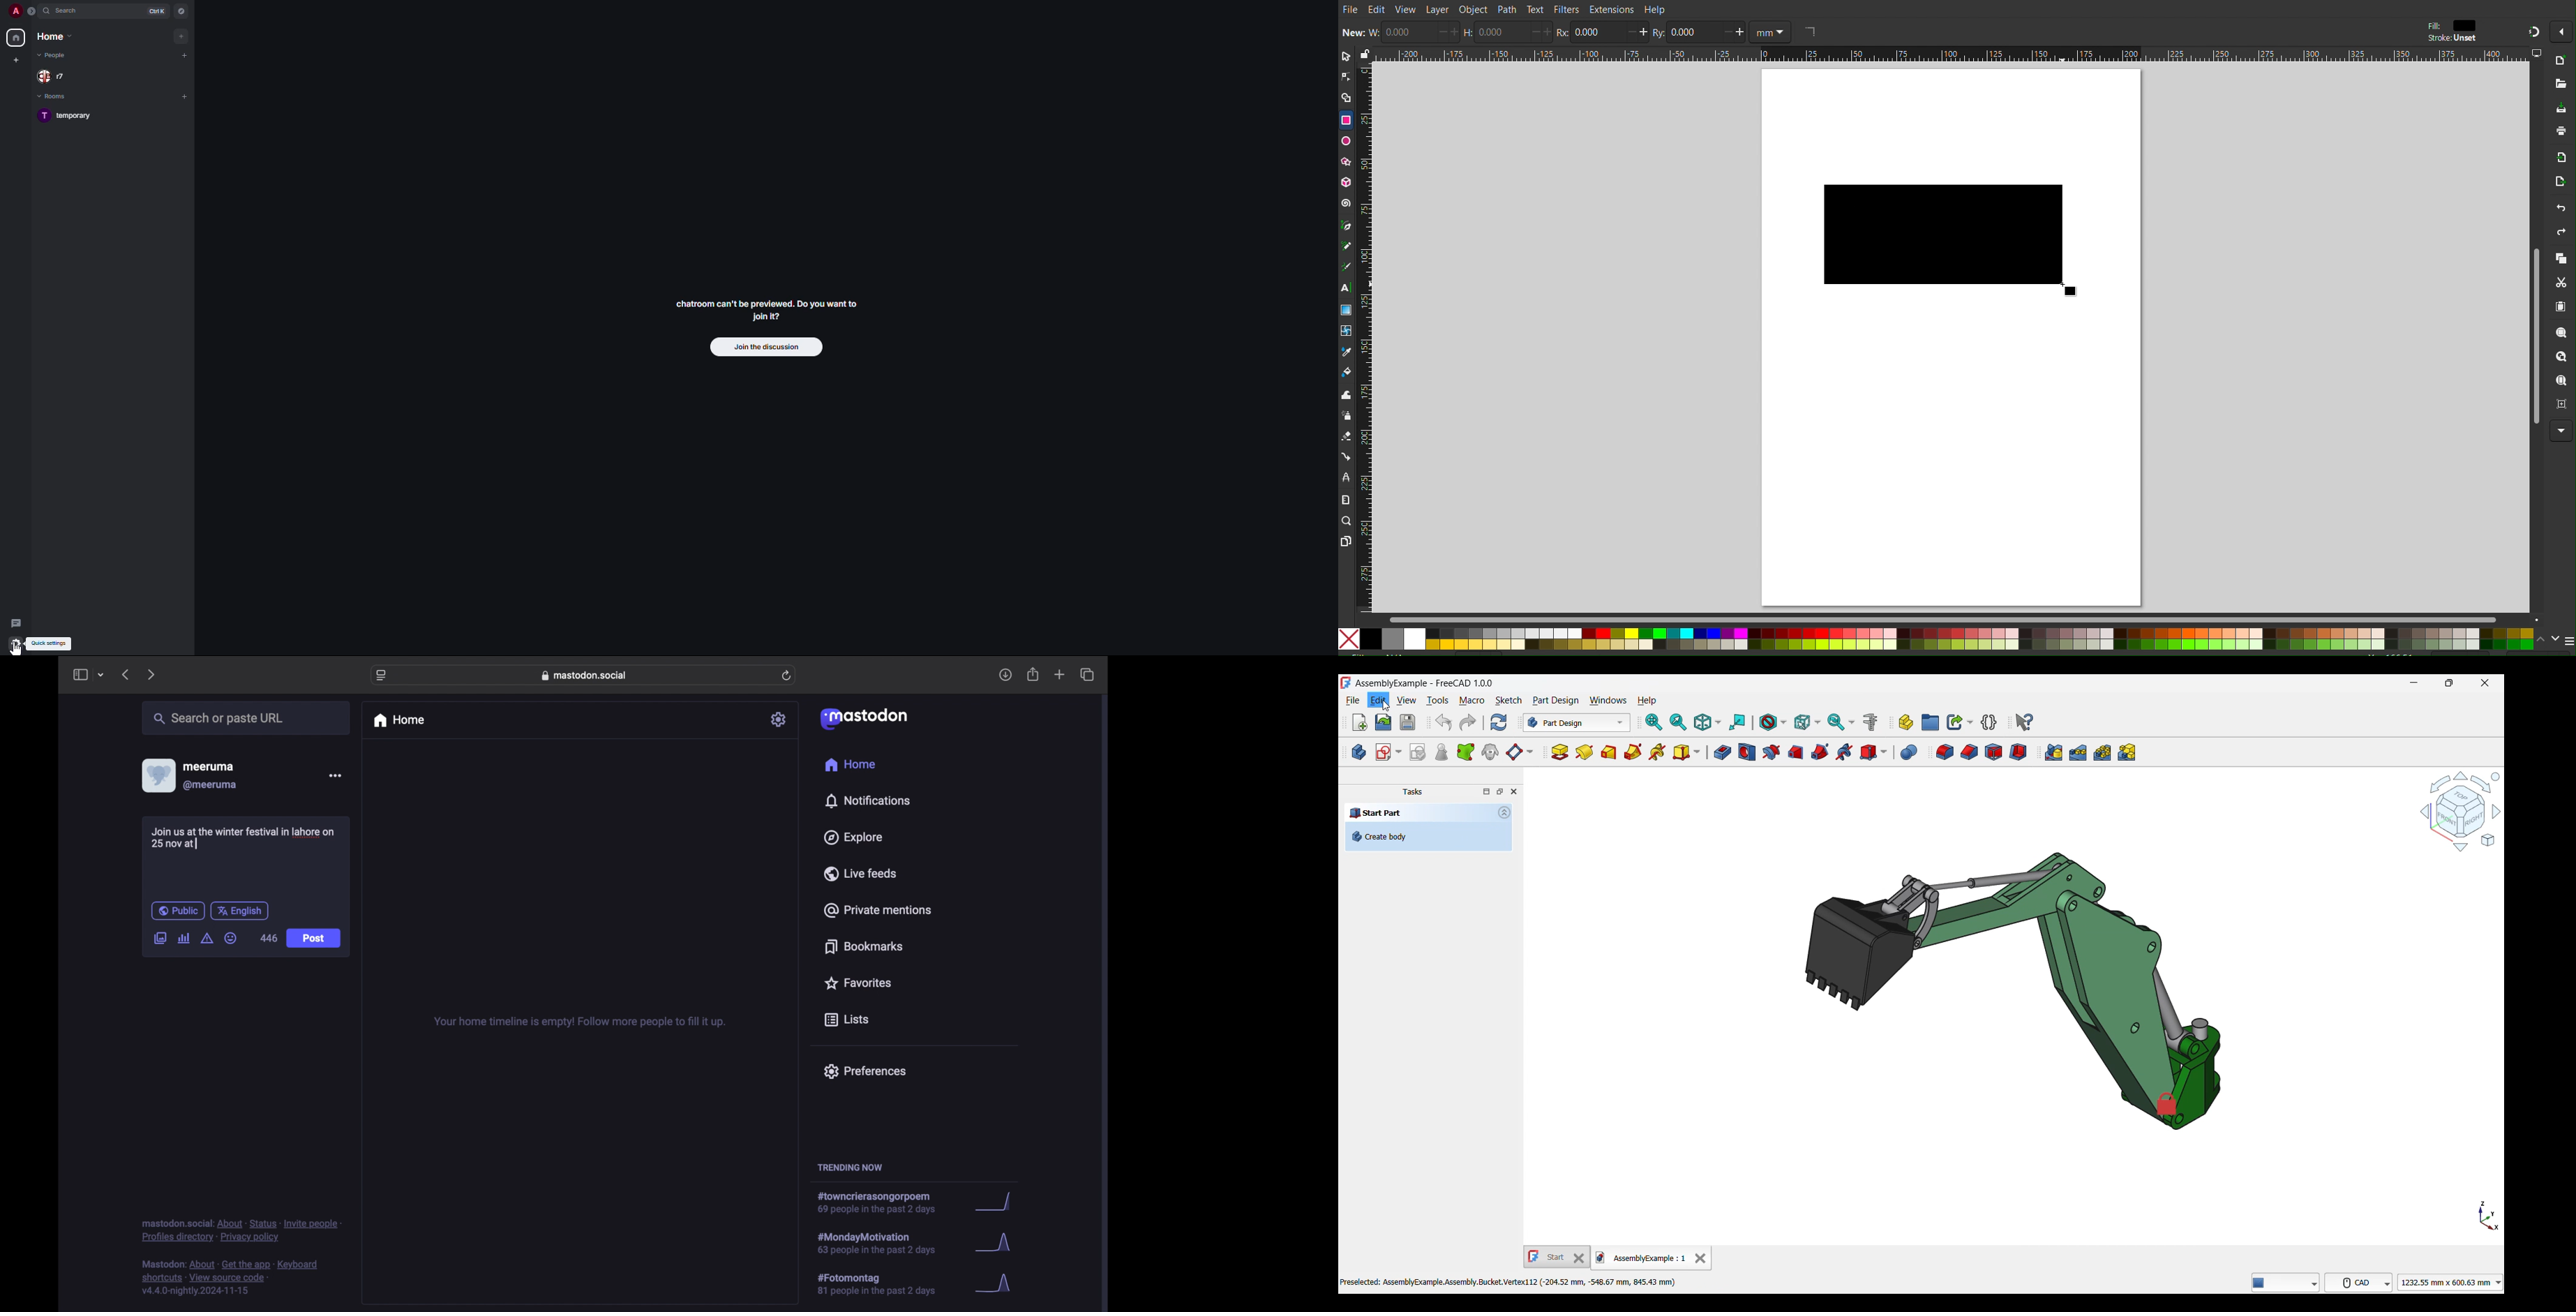 This screenshot has width=2576, height=1316. Describe the element at coordinates (1908, 753) in the screenshot. I see `Boolean operation` at that location.